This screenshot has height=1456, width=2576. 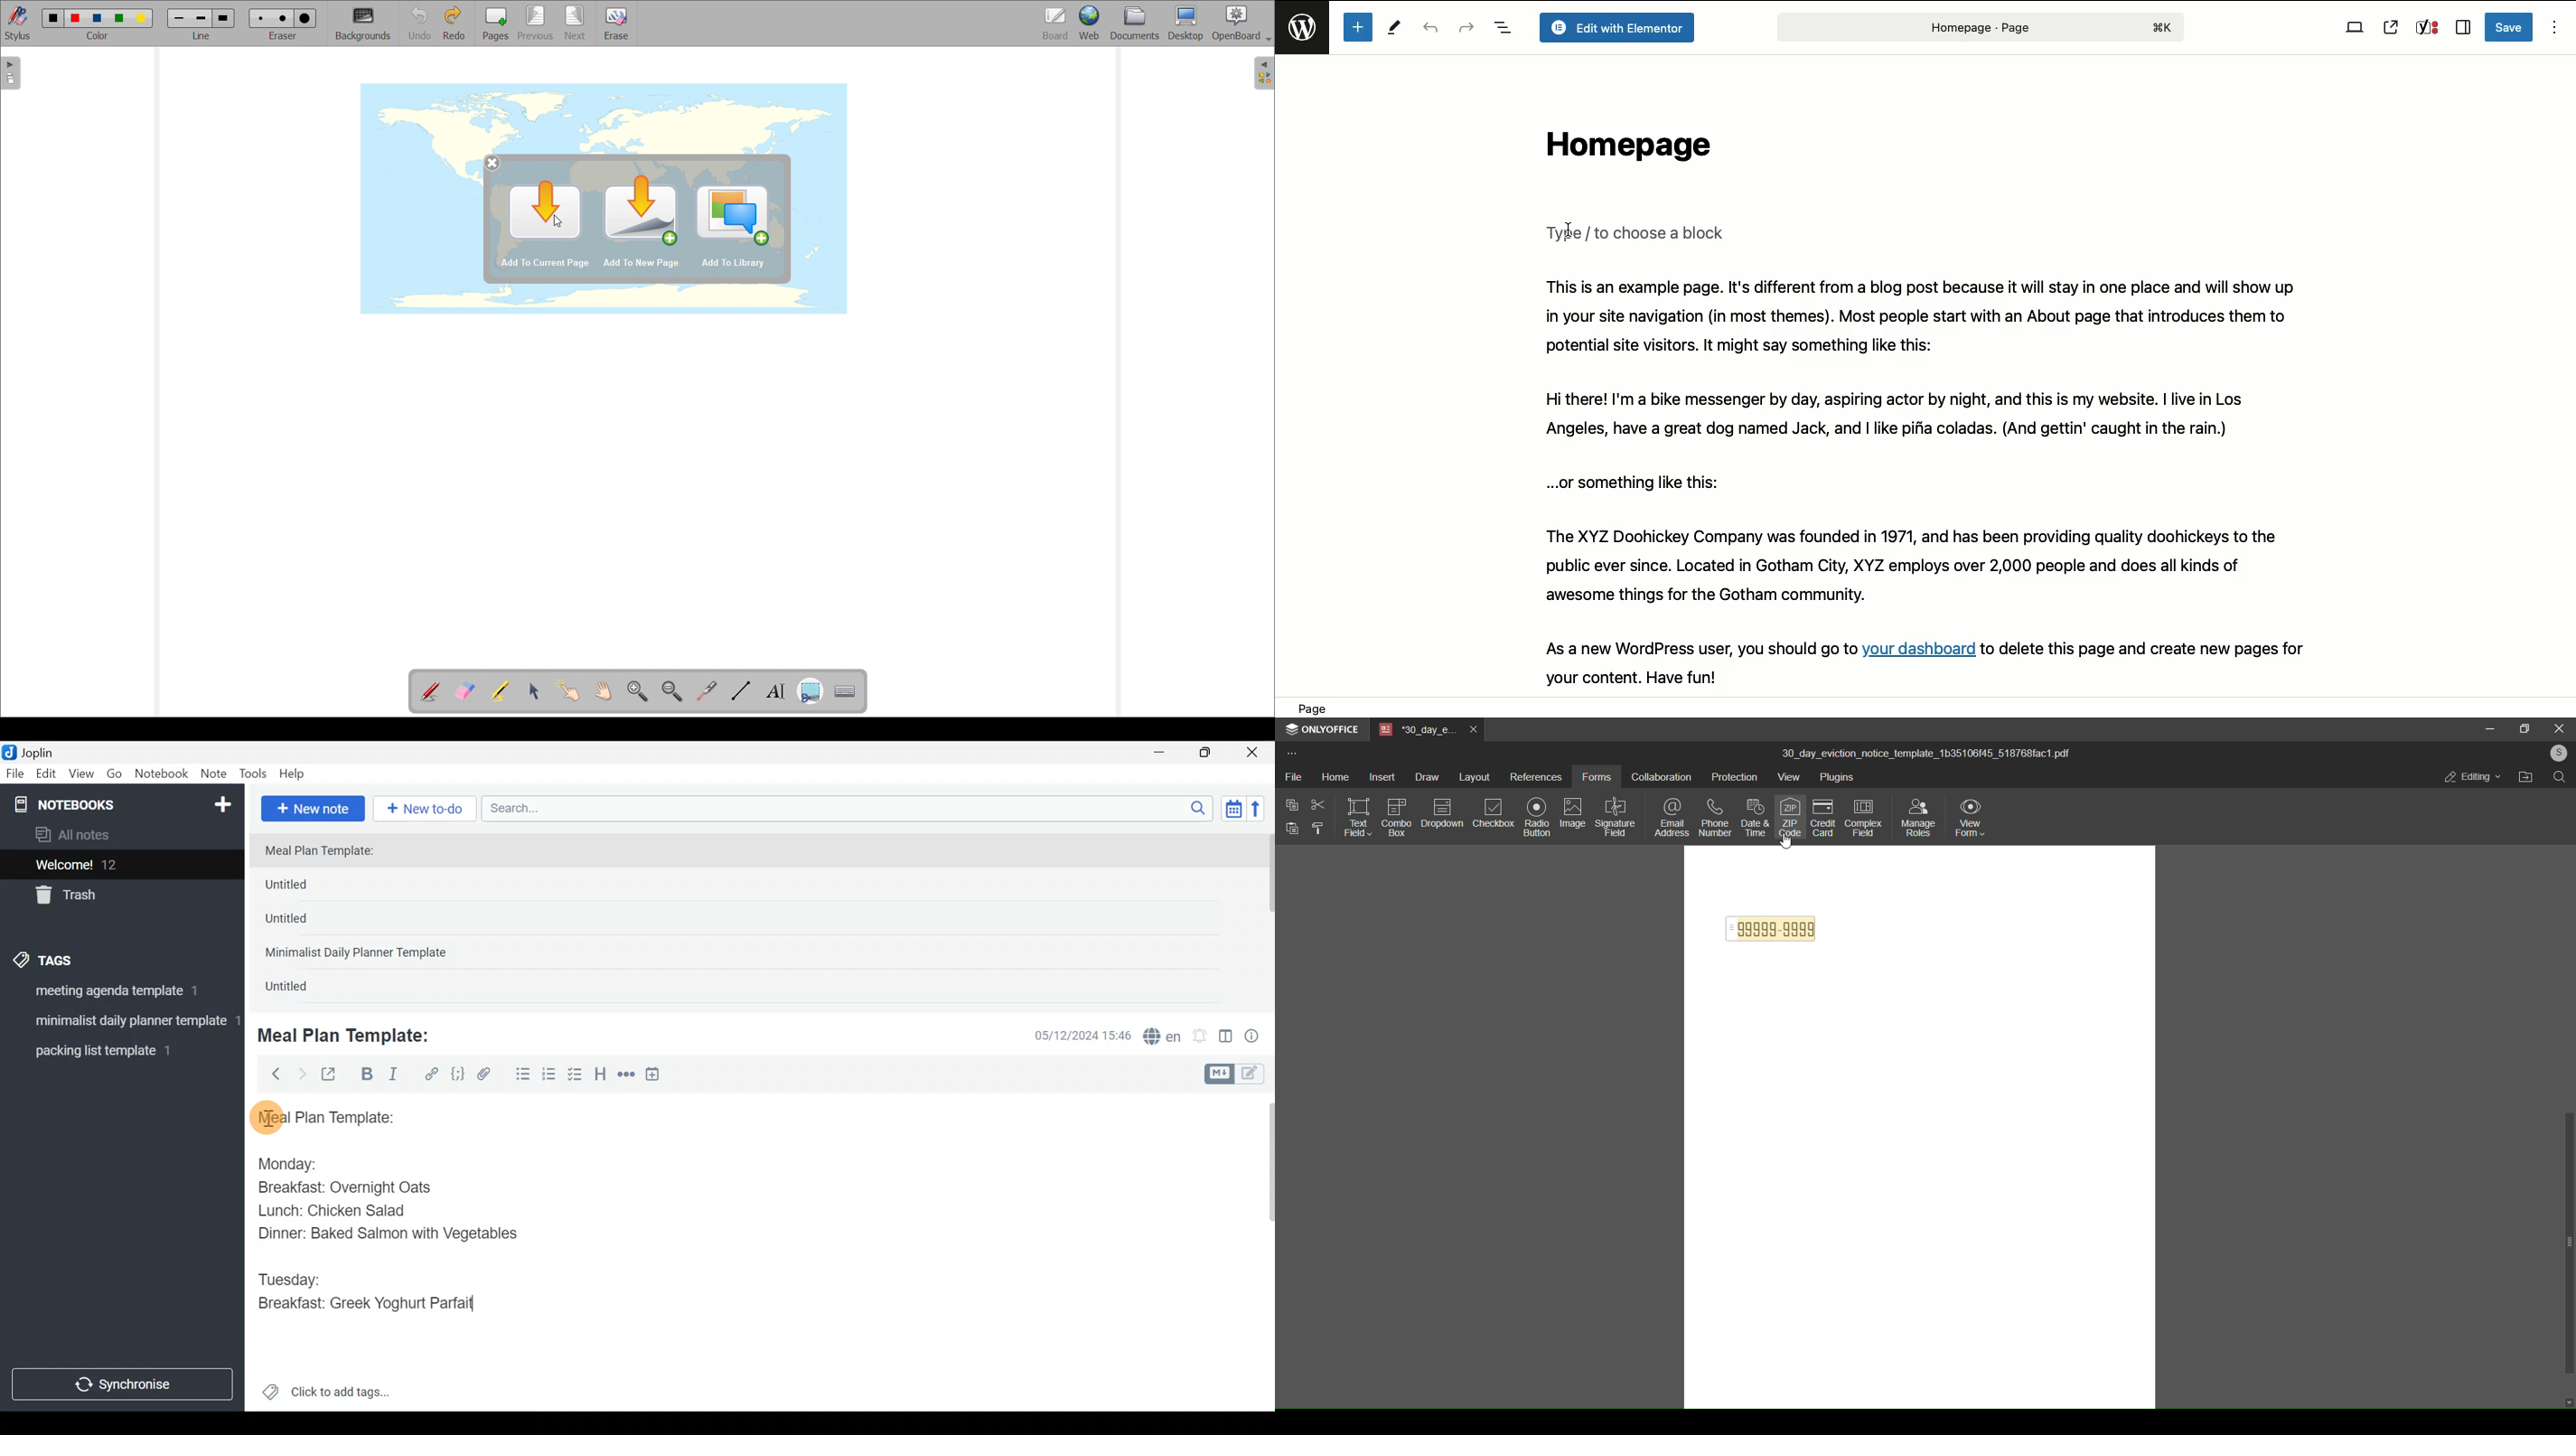 What do you see at coordinates (1333, 730) in the screenshot?
I see `onlyoffice` at bounding box center [1333, 730].